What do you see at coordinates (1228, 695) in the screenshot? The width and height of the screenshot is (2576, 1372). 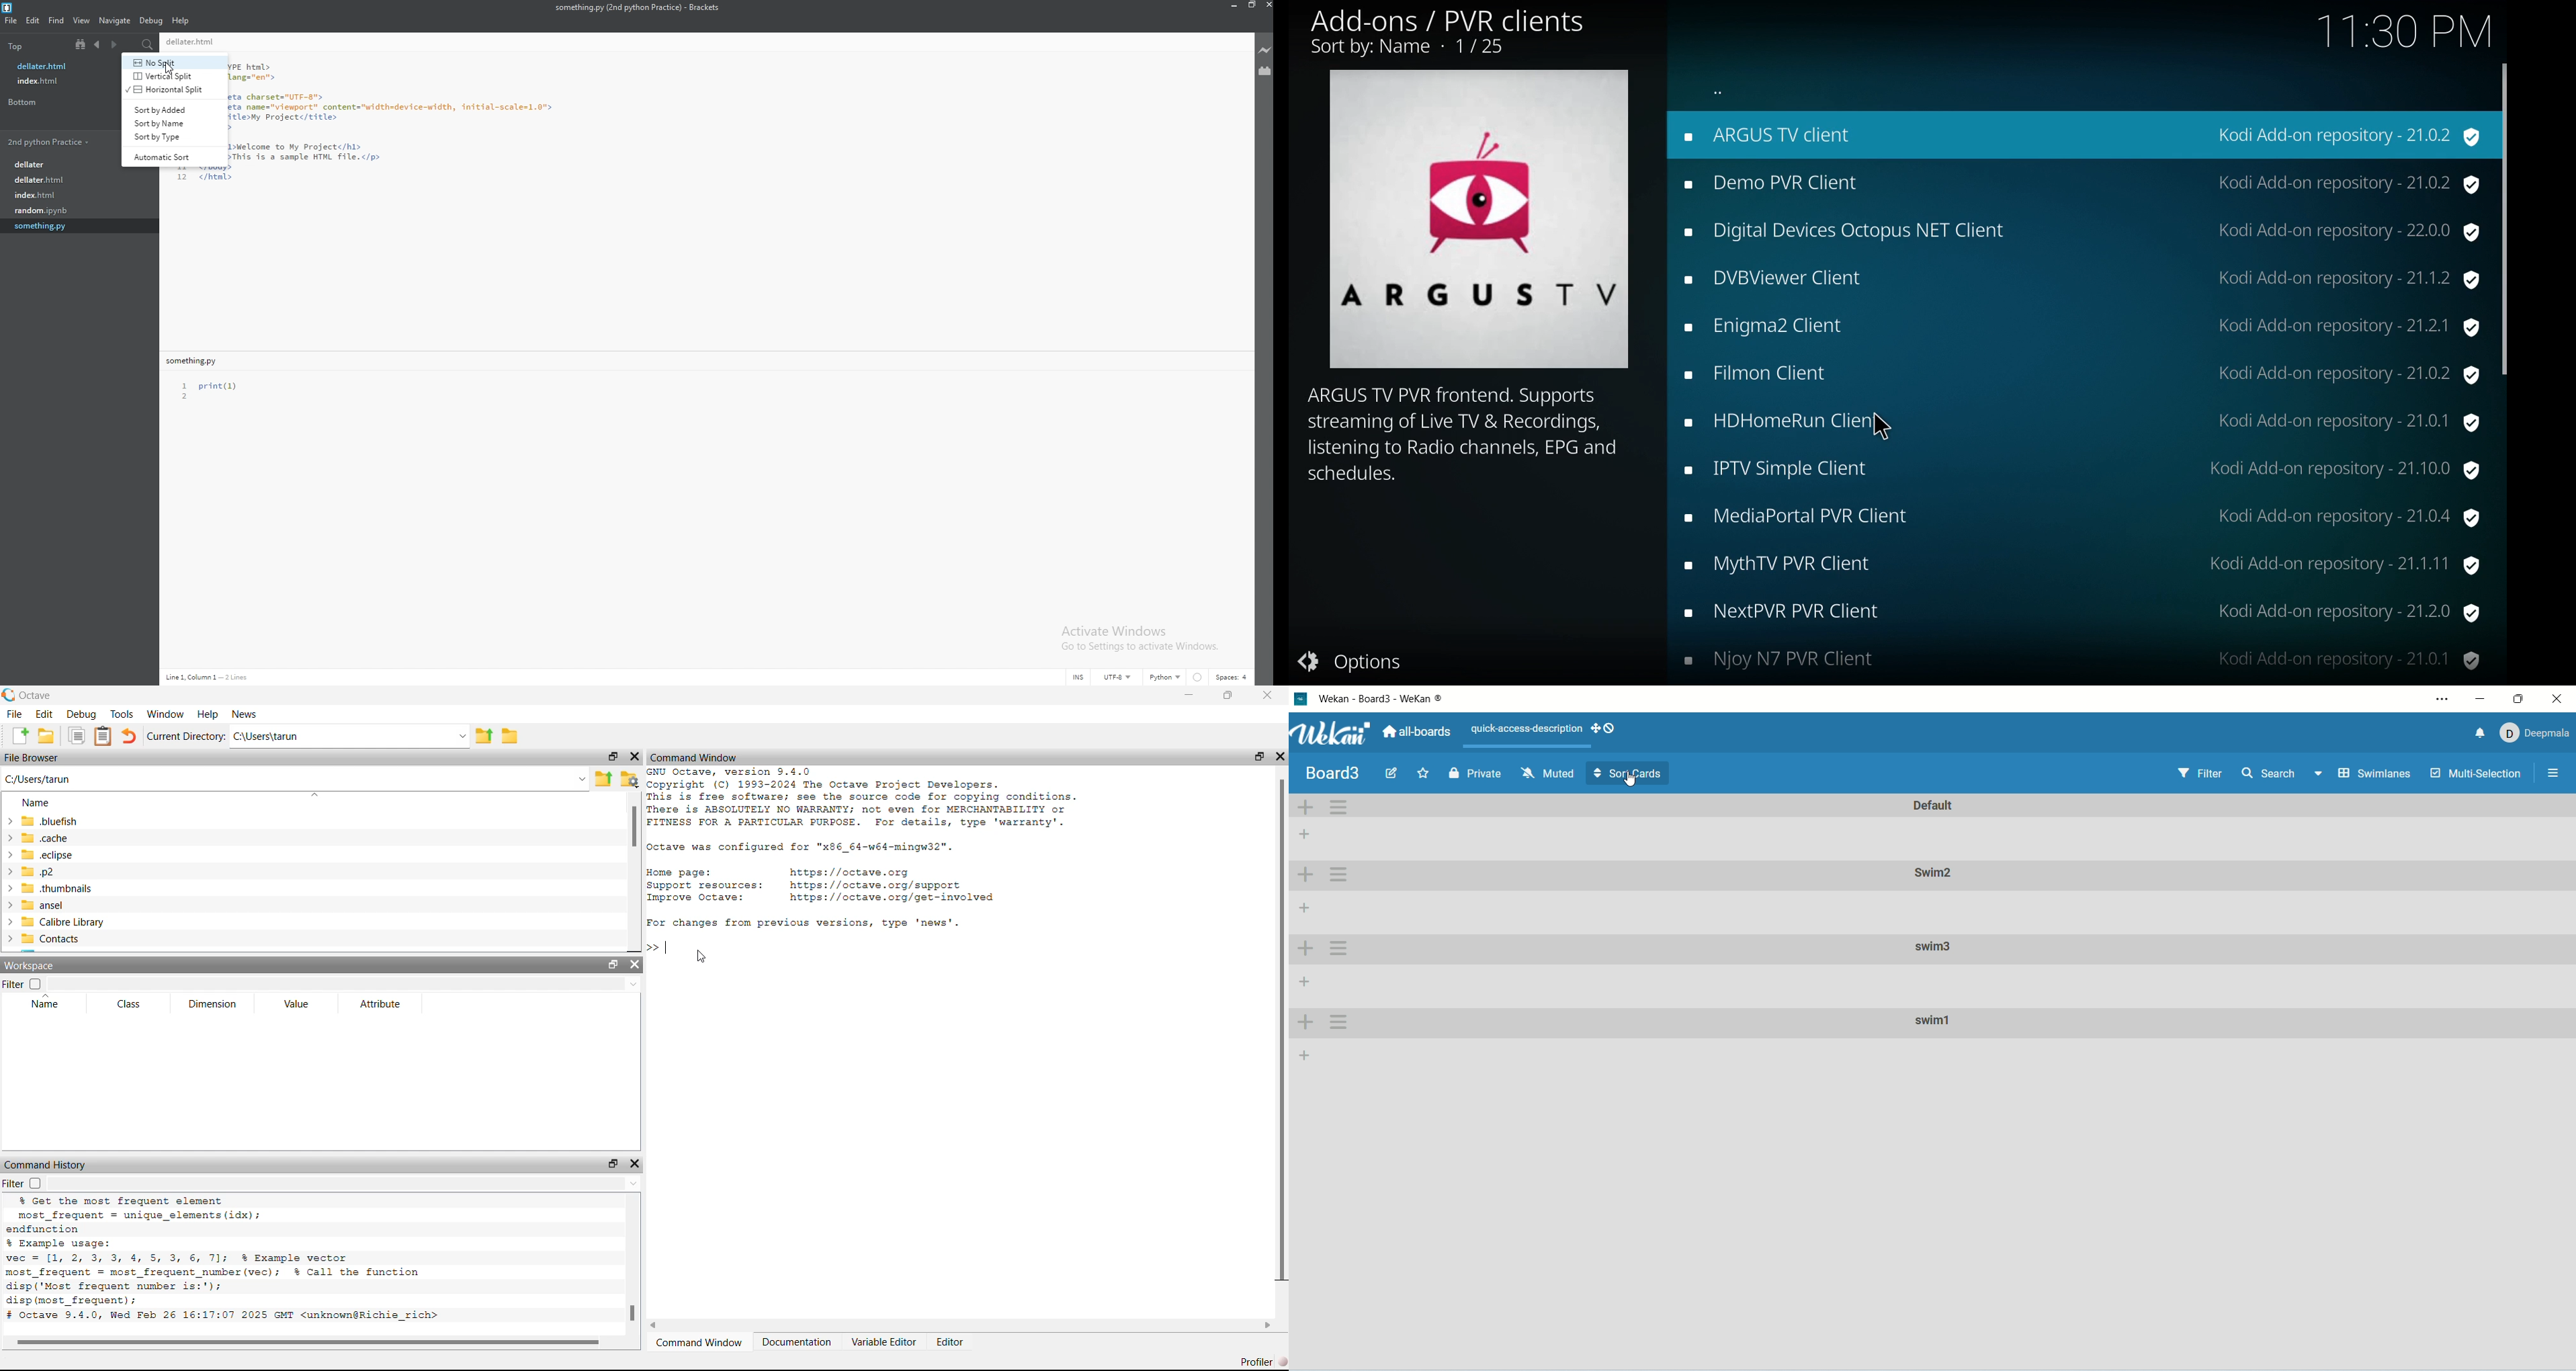 I see `restore` at bounding box center [1228, 695].